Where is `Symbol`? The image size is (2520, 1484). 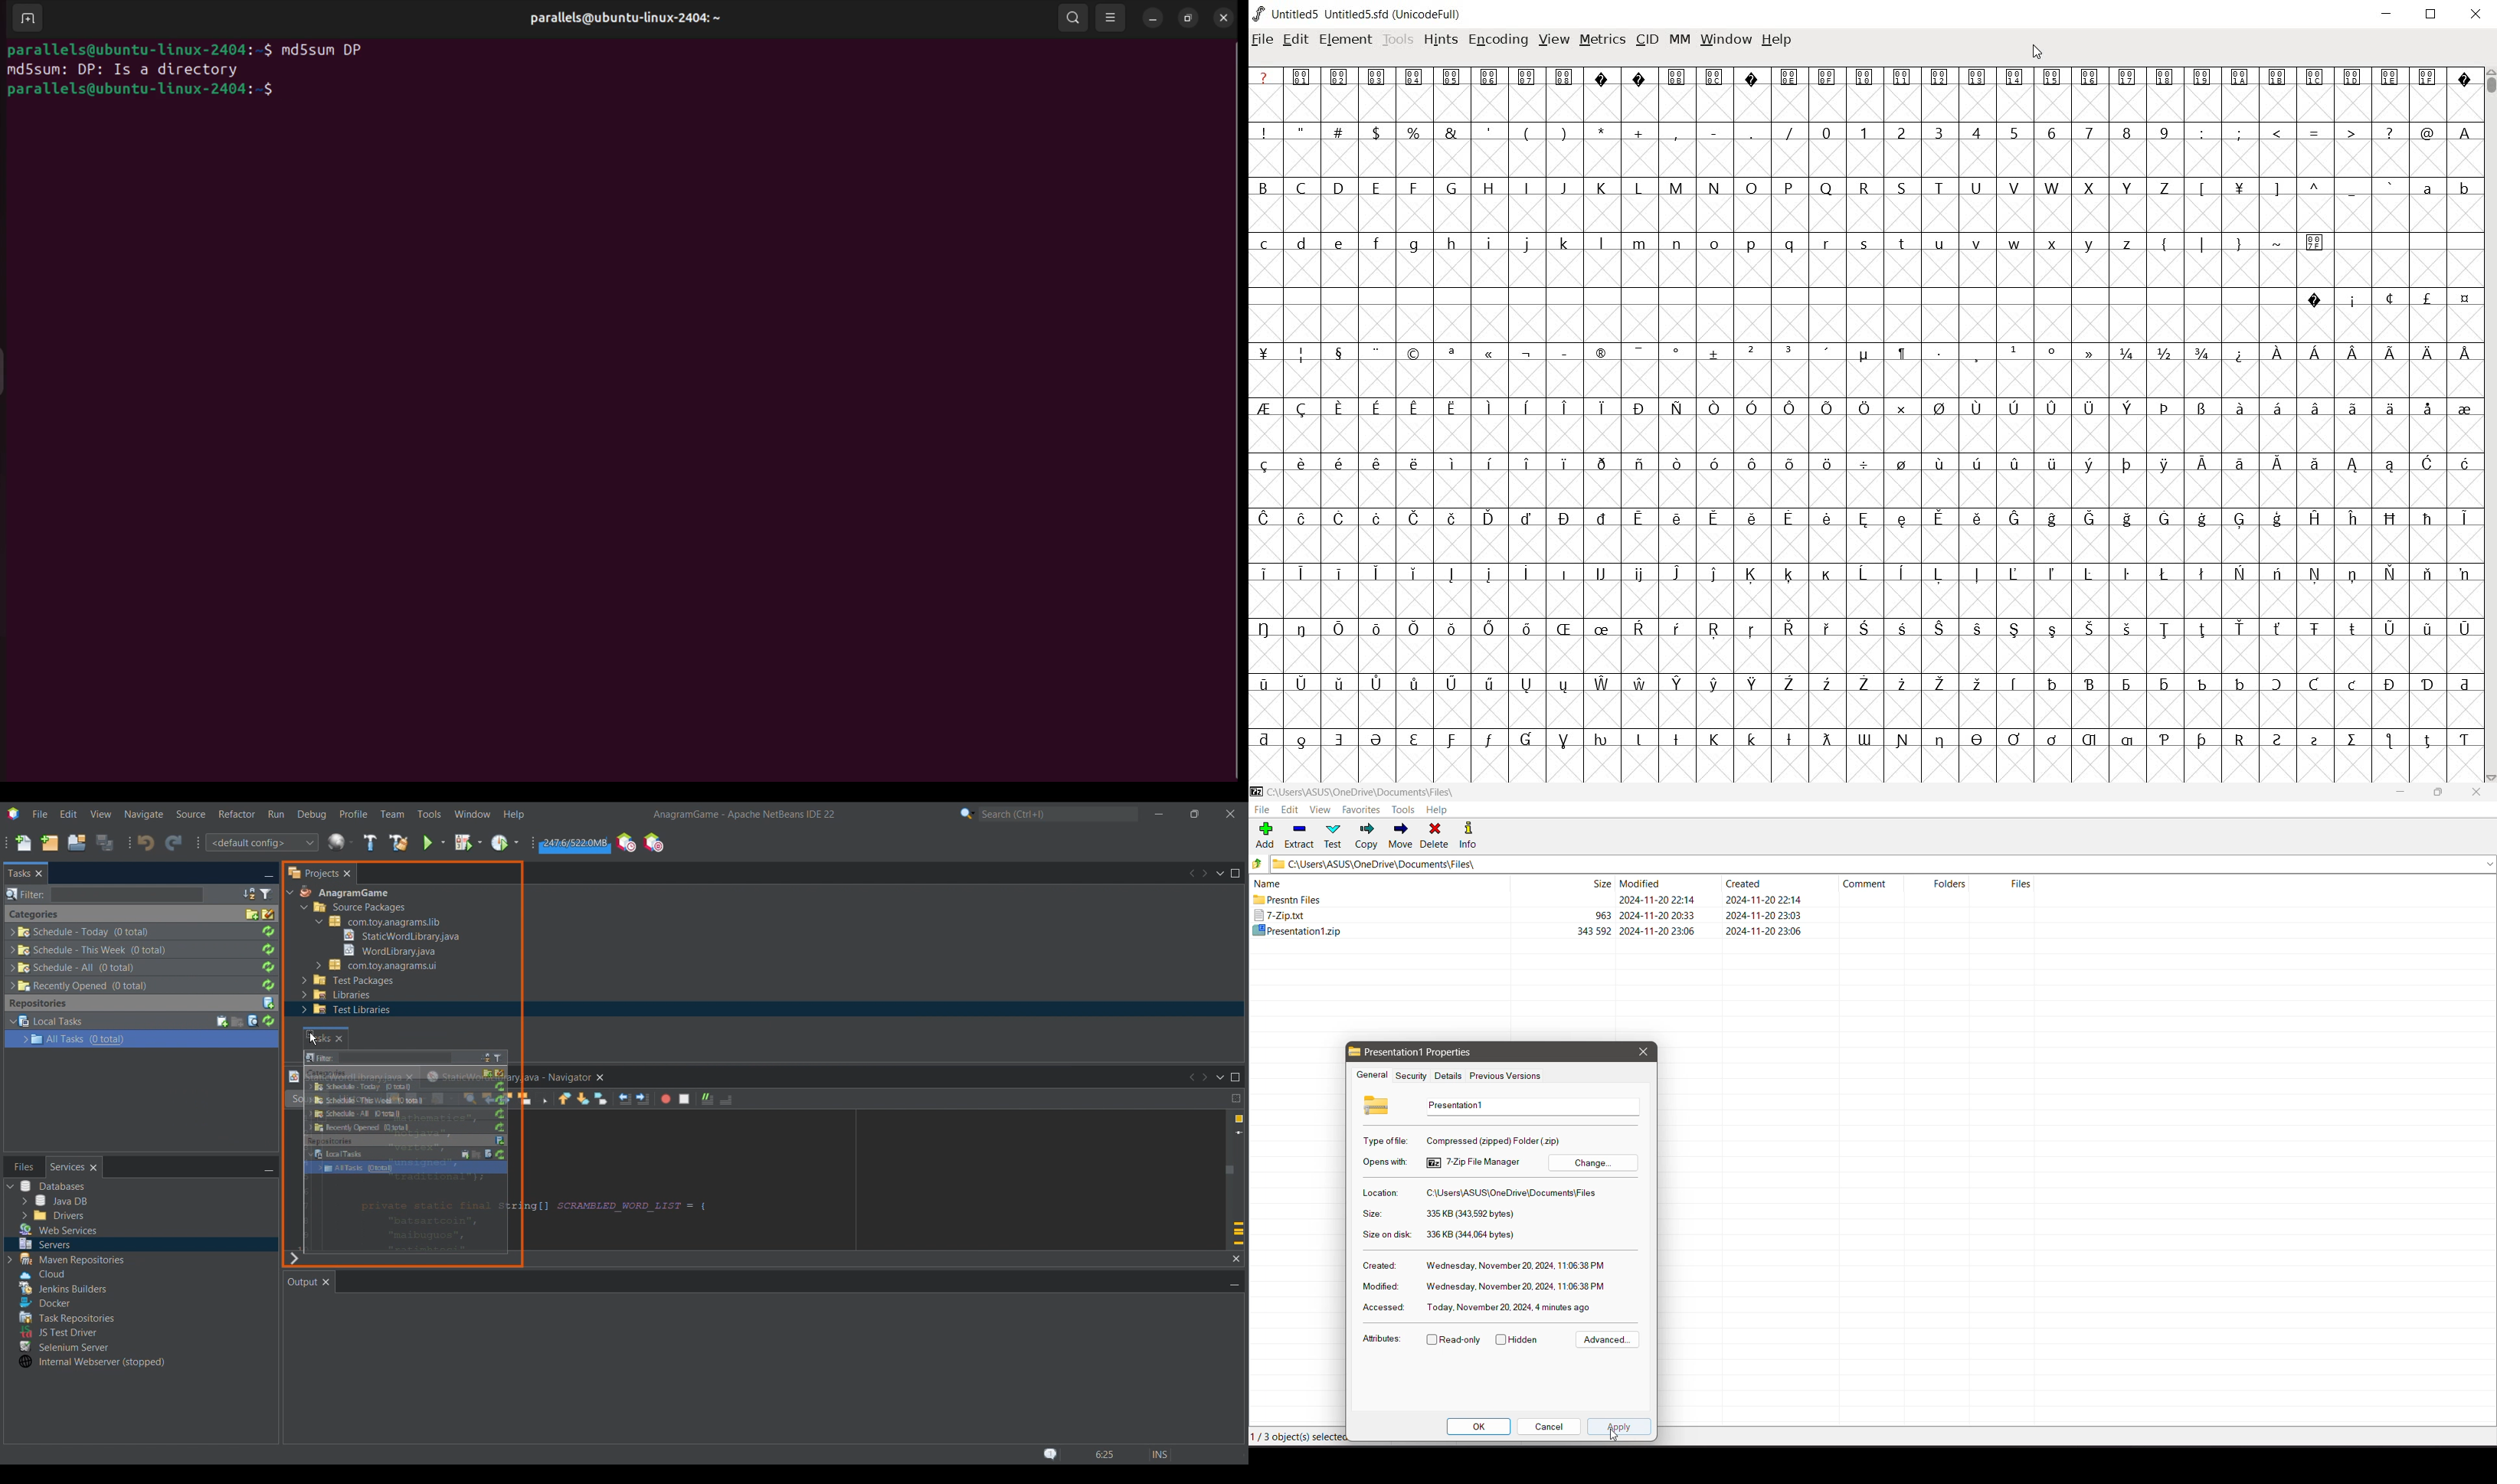
Symbol is located at coordinates (1413, 629).